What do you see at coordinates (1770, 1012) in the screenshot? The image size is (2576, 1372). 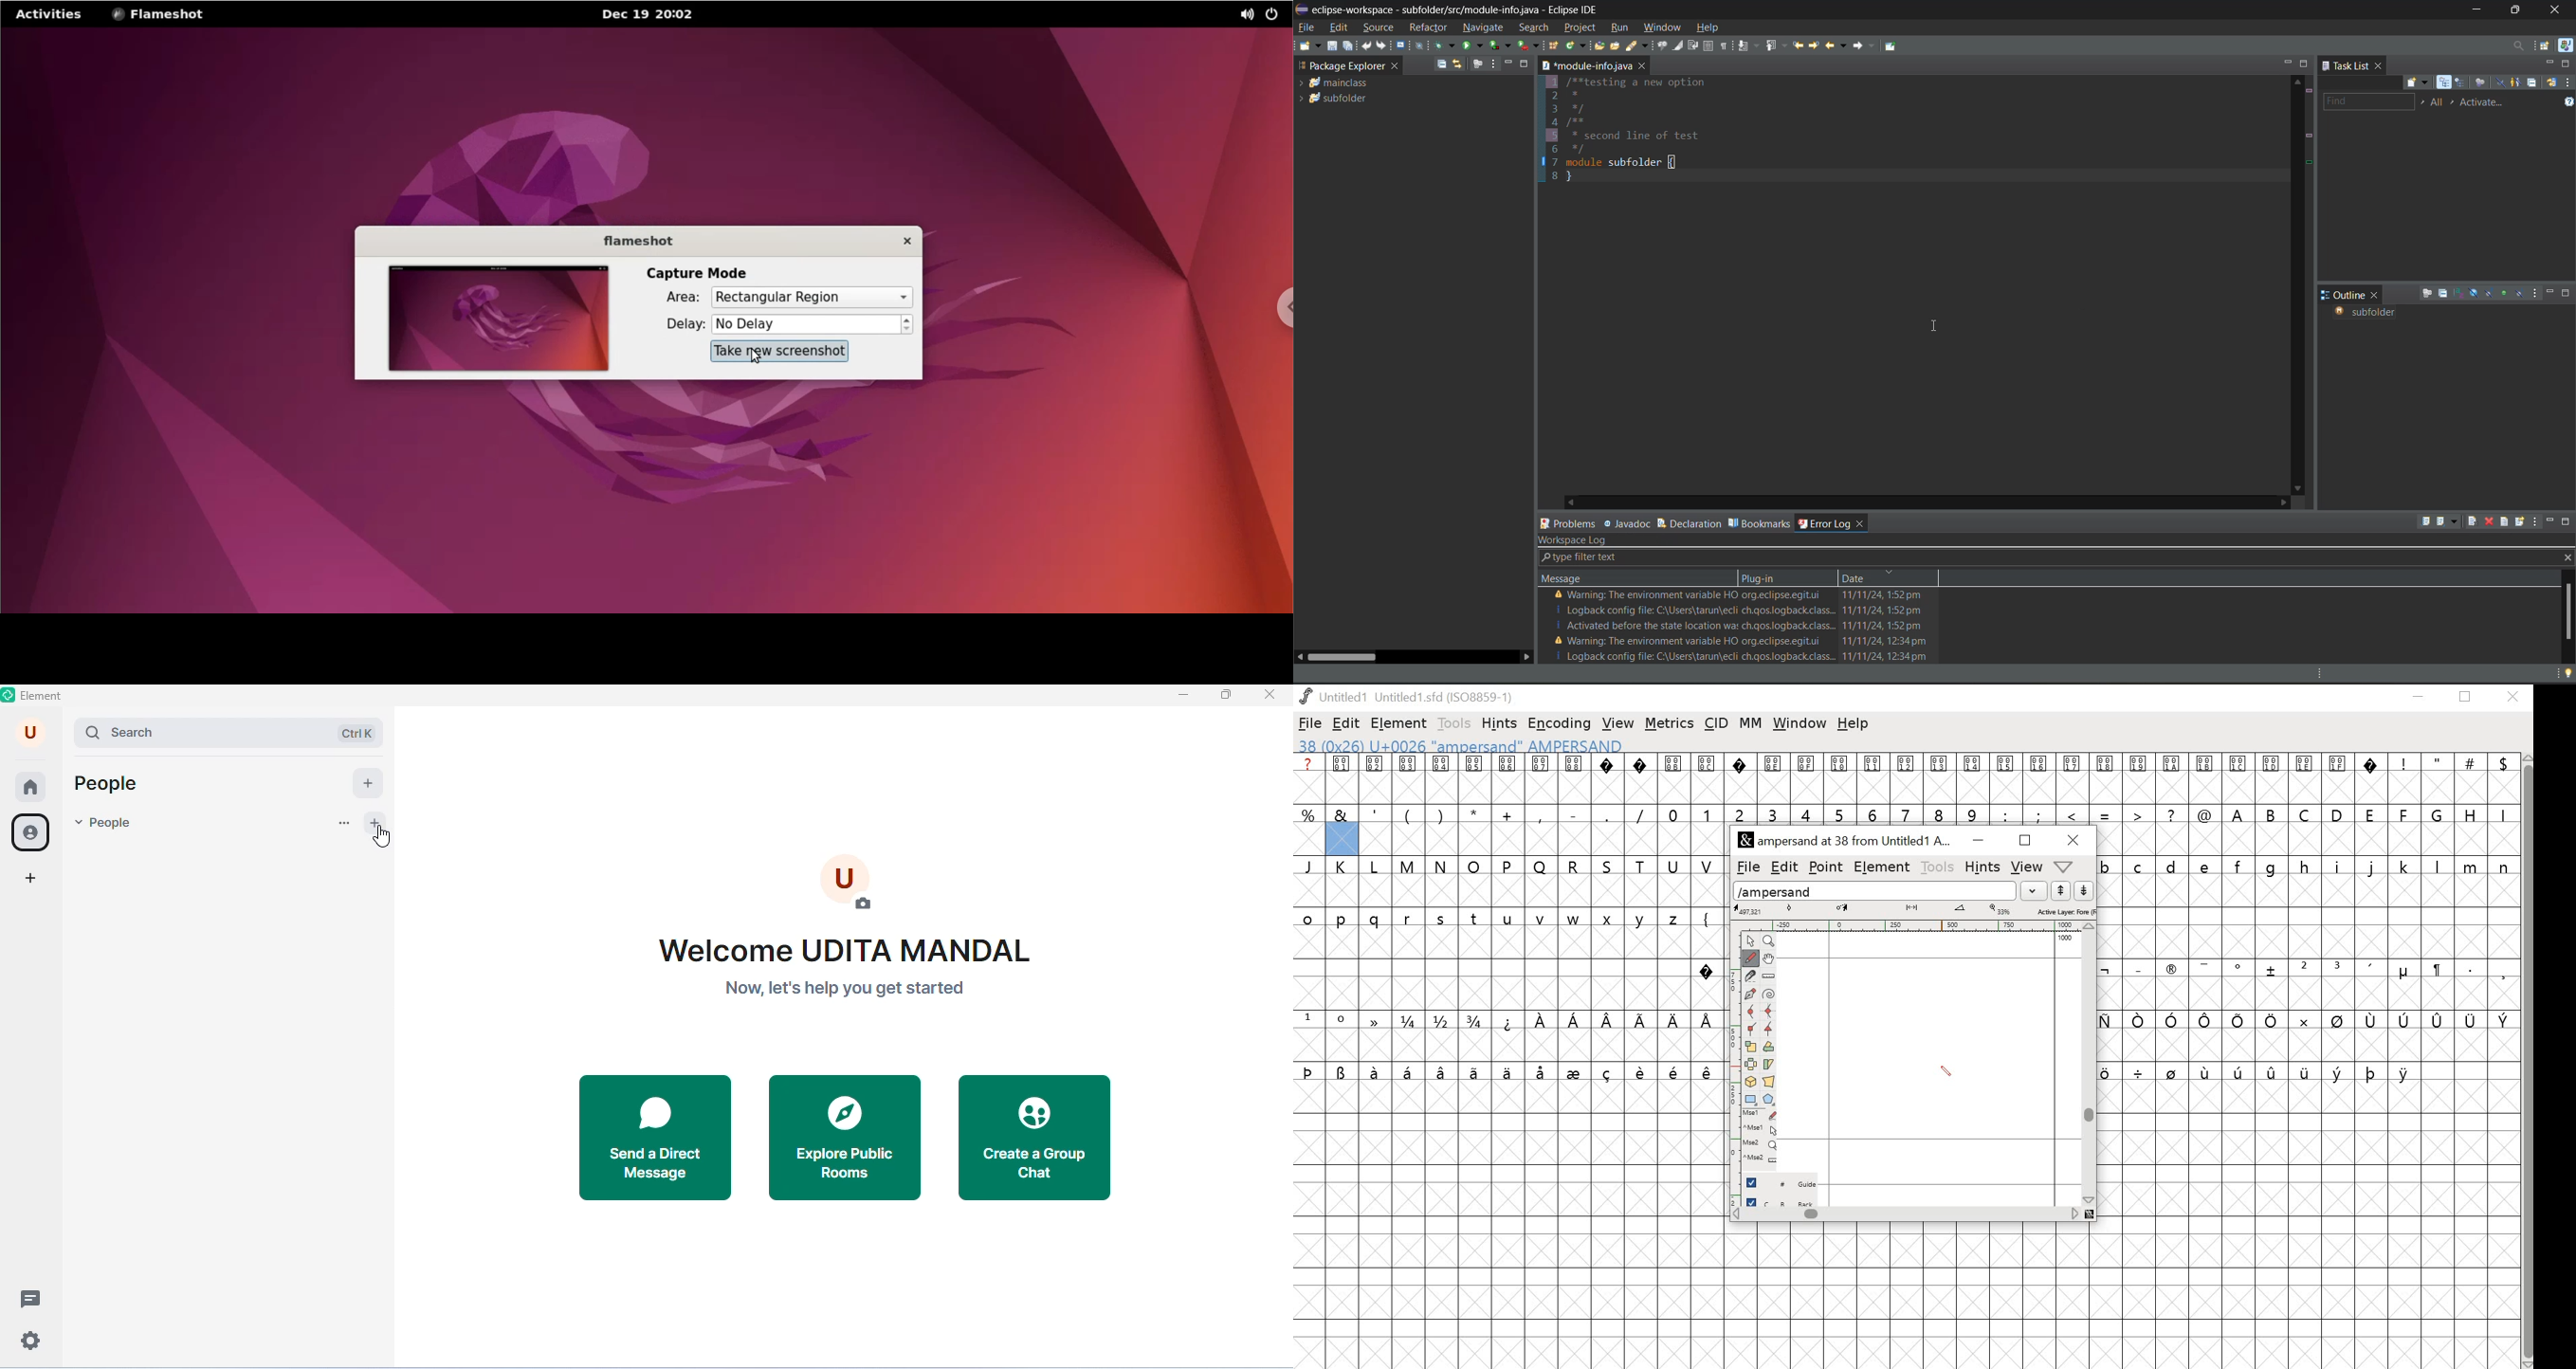 I see `add a curve point always either vertically or horizontally` at bounding box center [1770, 1012].